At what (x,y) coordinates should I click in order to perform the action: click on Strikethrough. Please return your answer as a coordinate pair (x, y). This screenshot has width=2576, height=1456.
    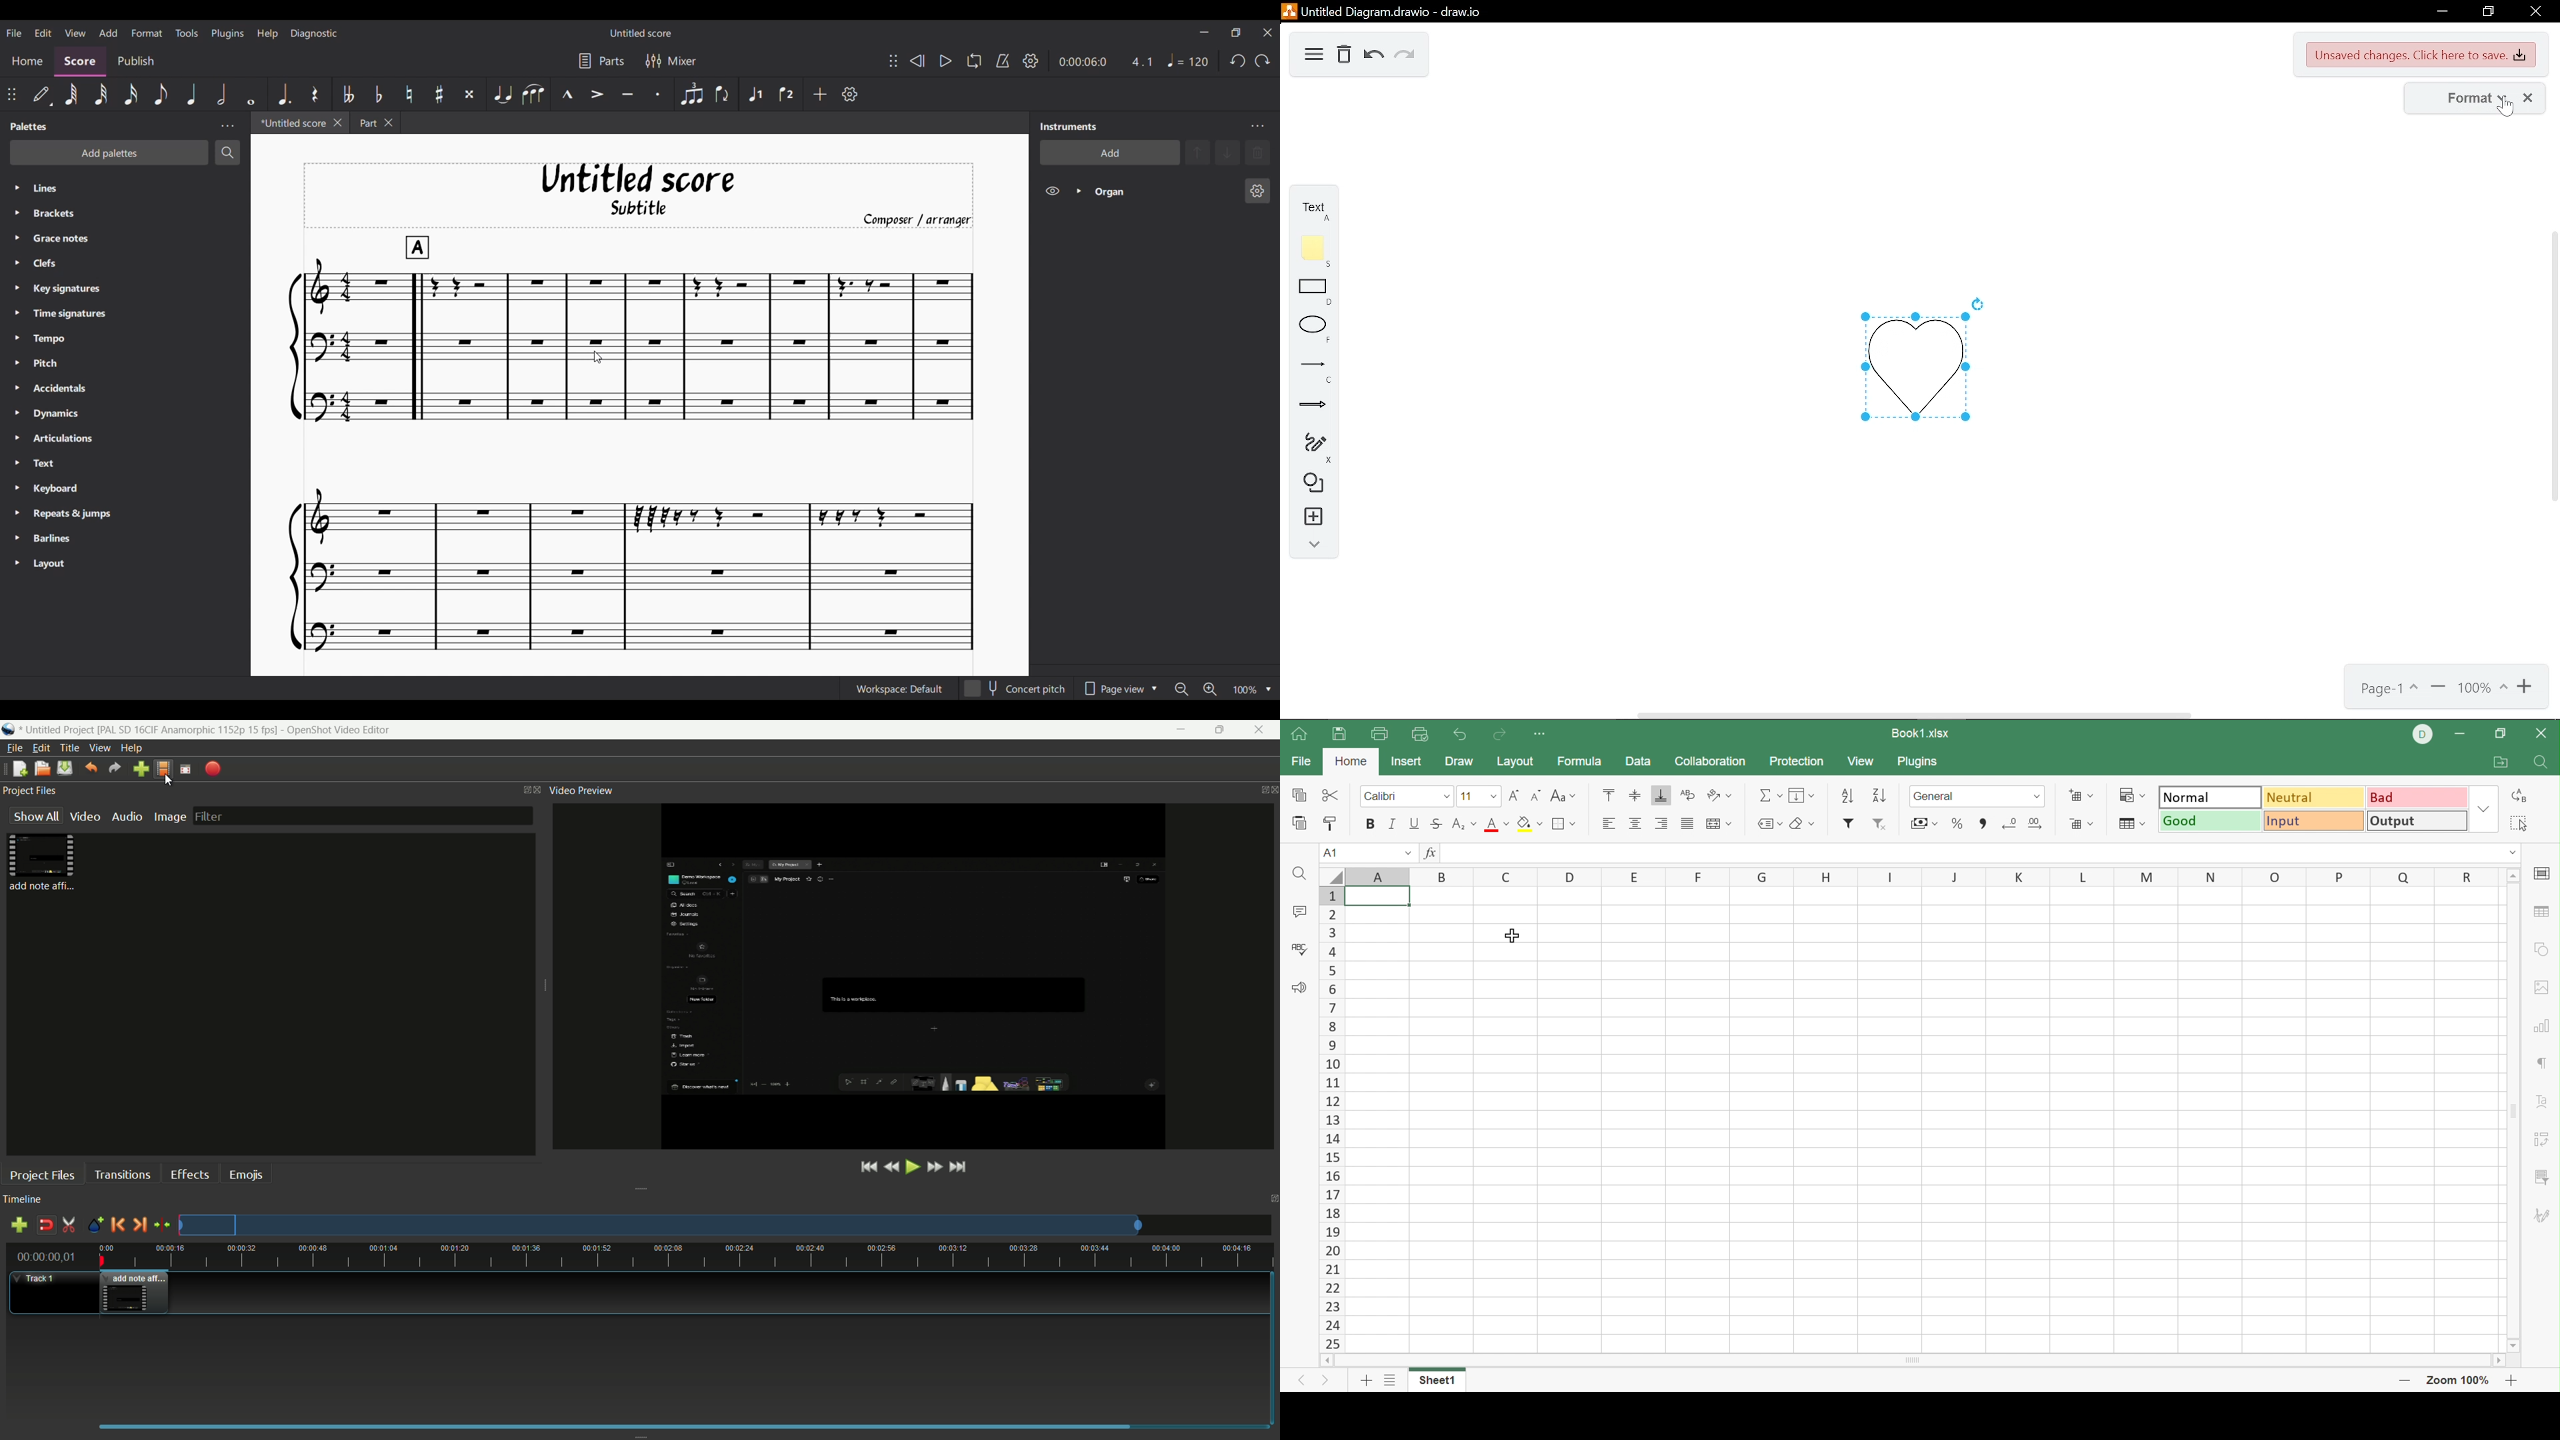
    Looking at the image, I should click on (1435, 825).